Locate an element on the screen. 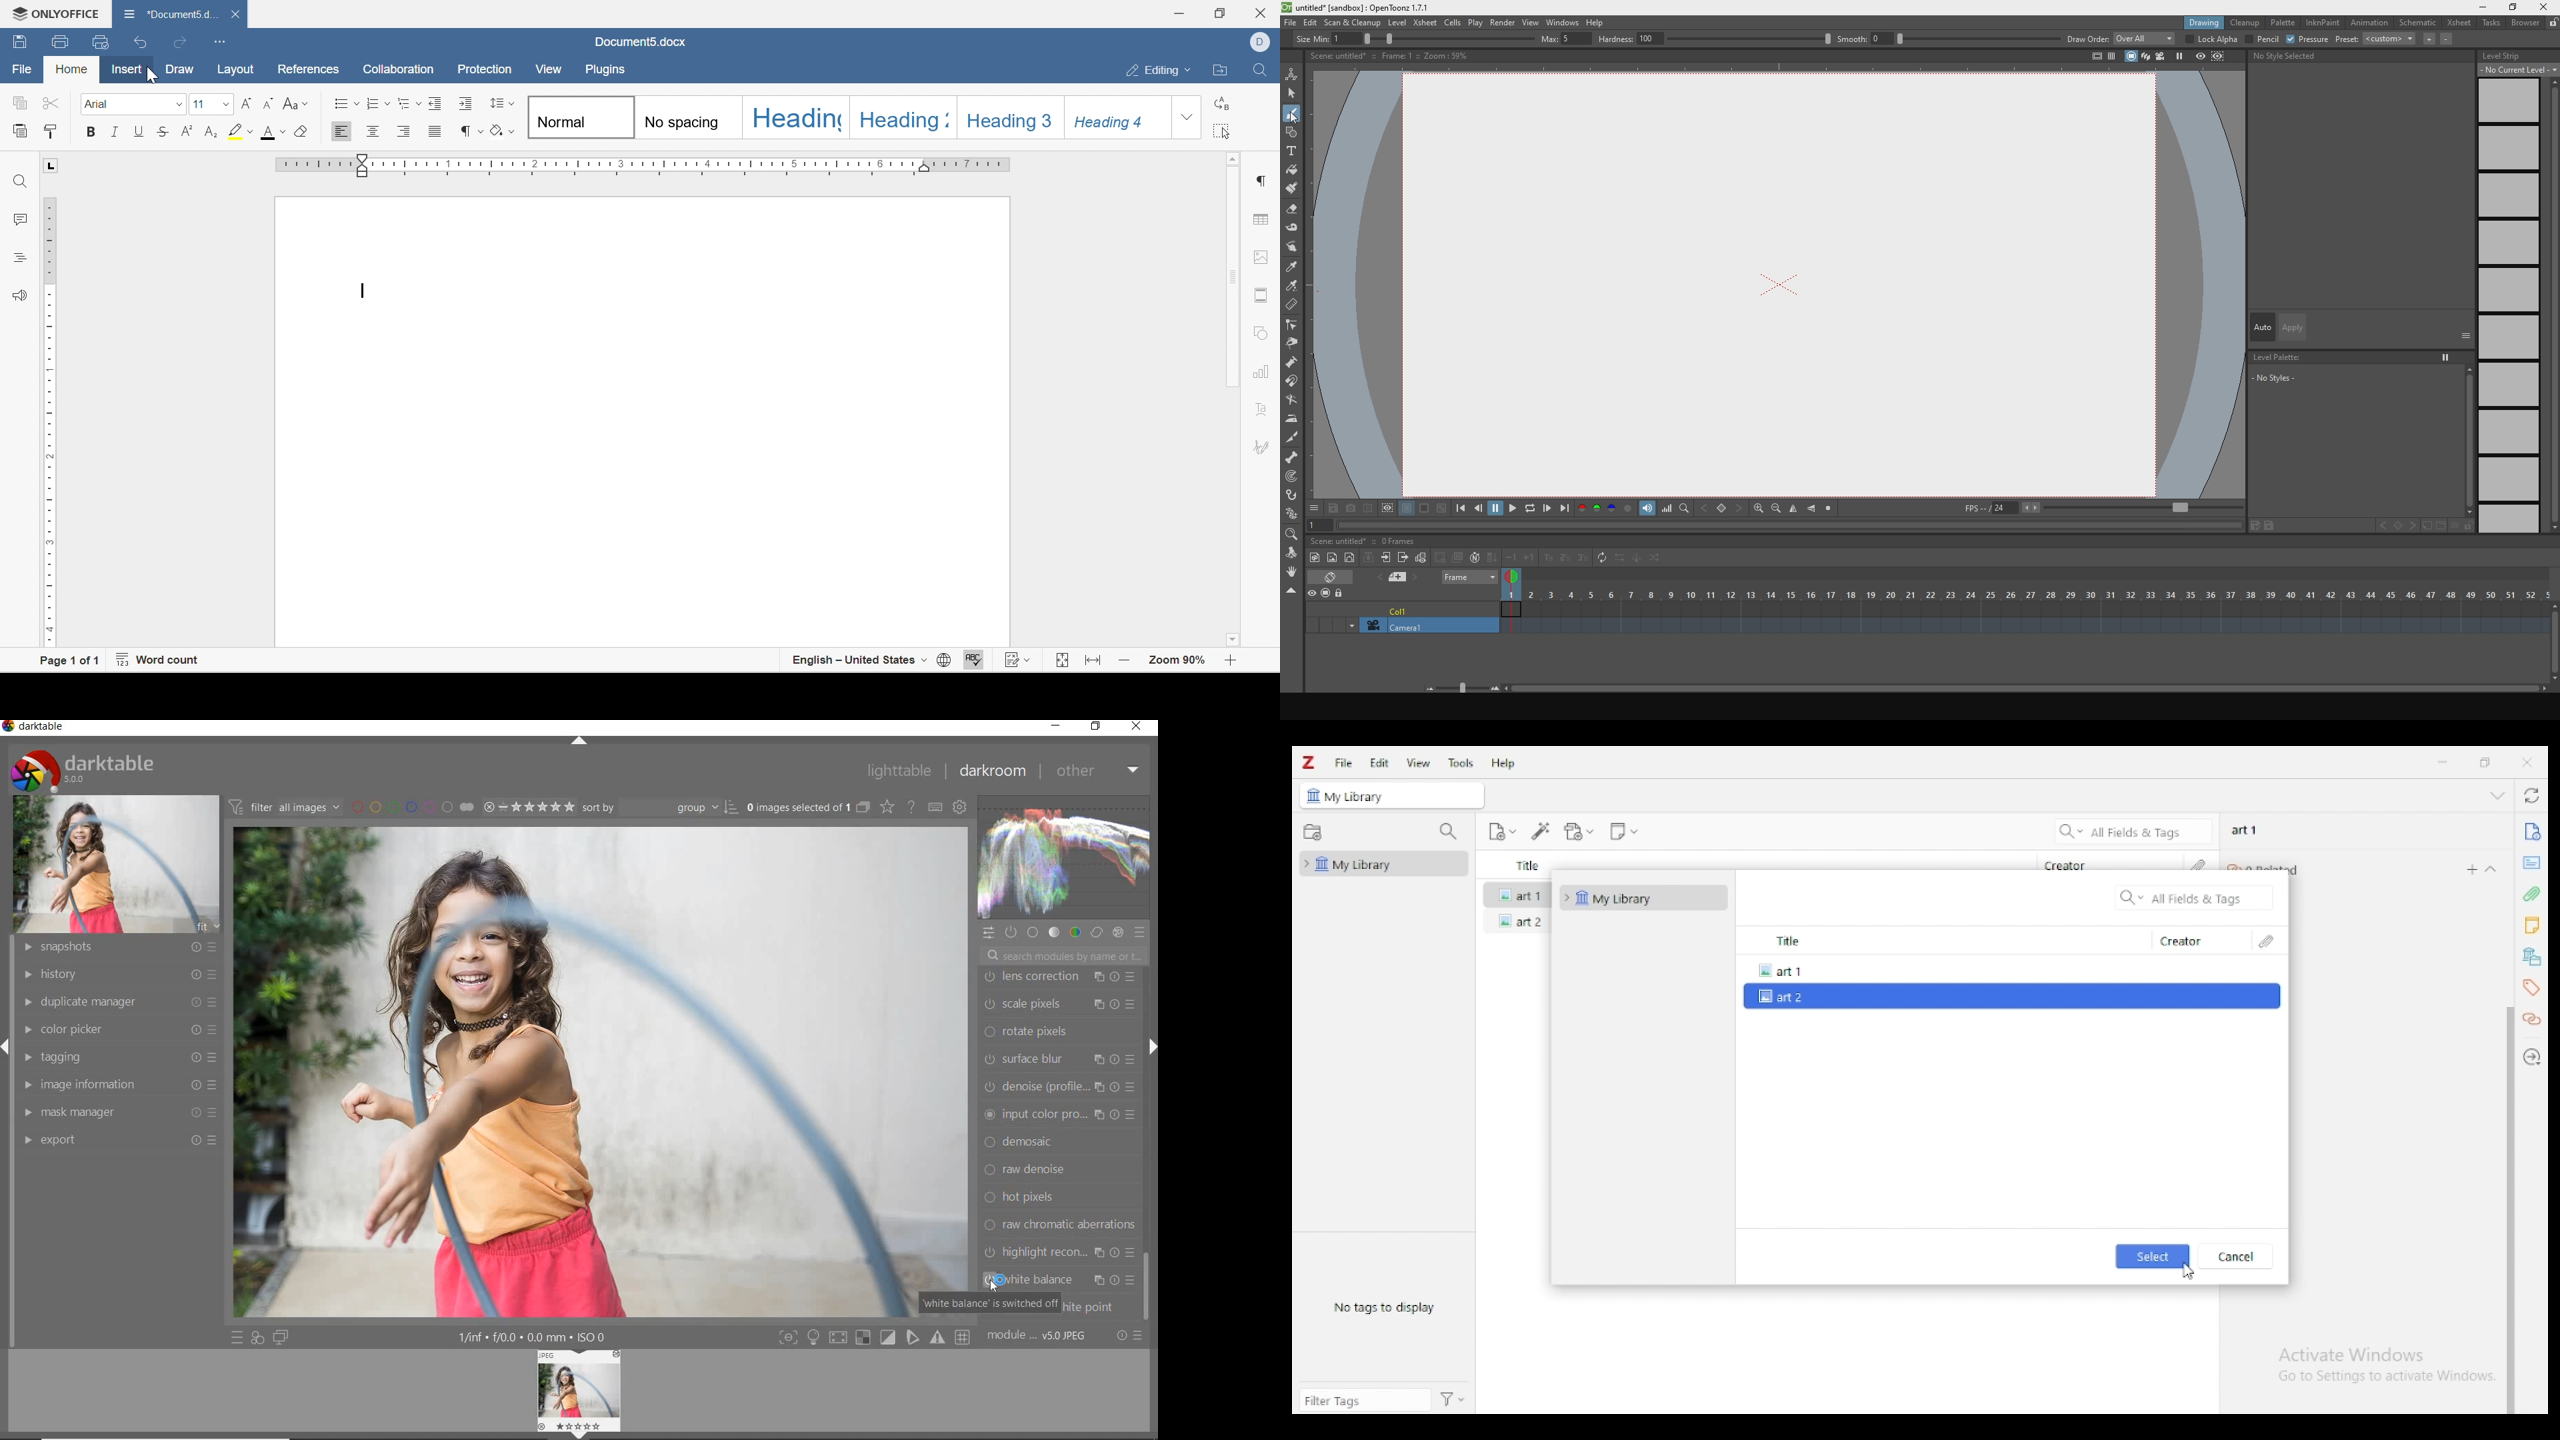 This screenshot has height=1456, width=2576. pencil is located at coordinates (2261, 39).